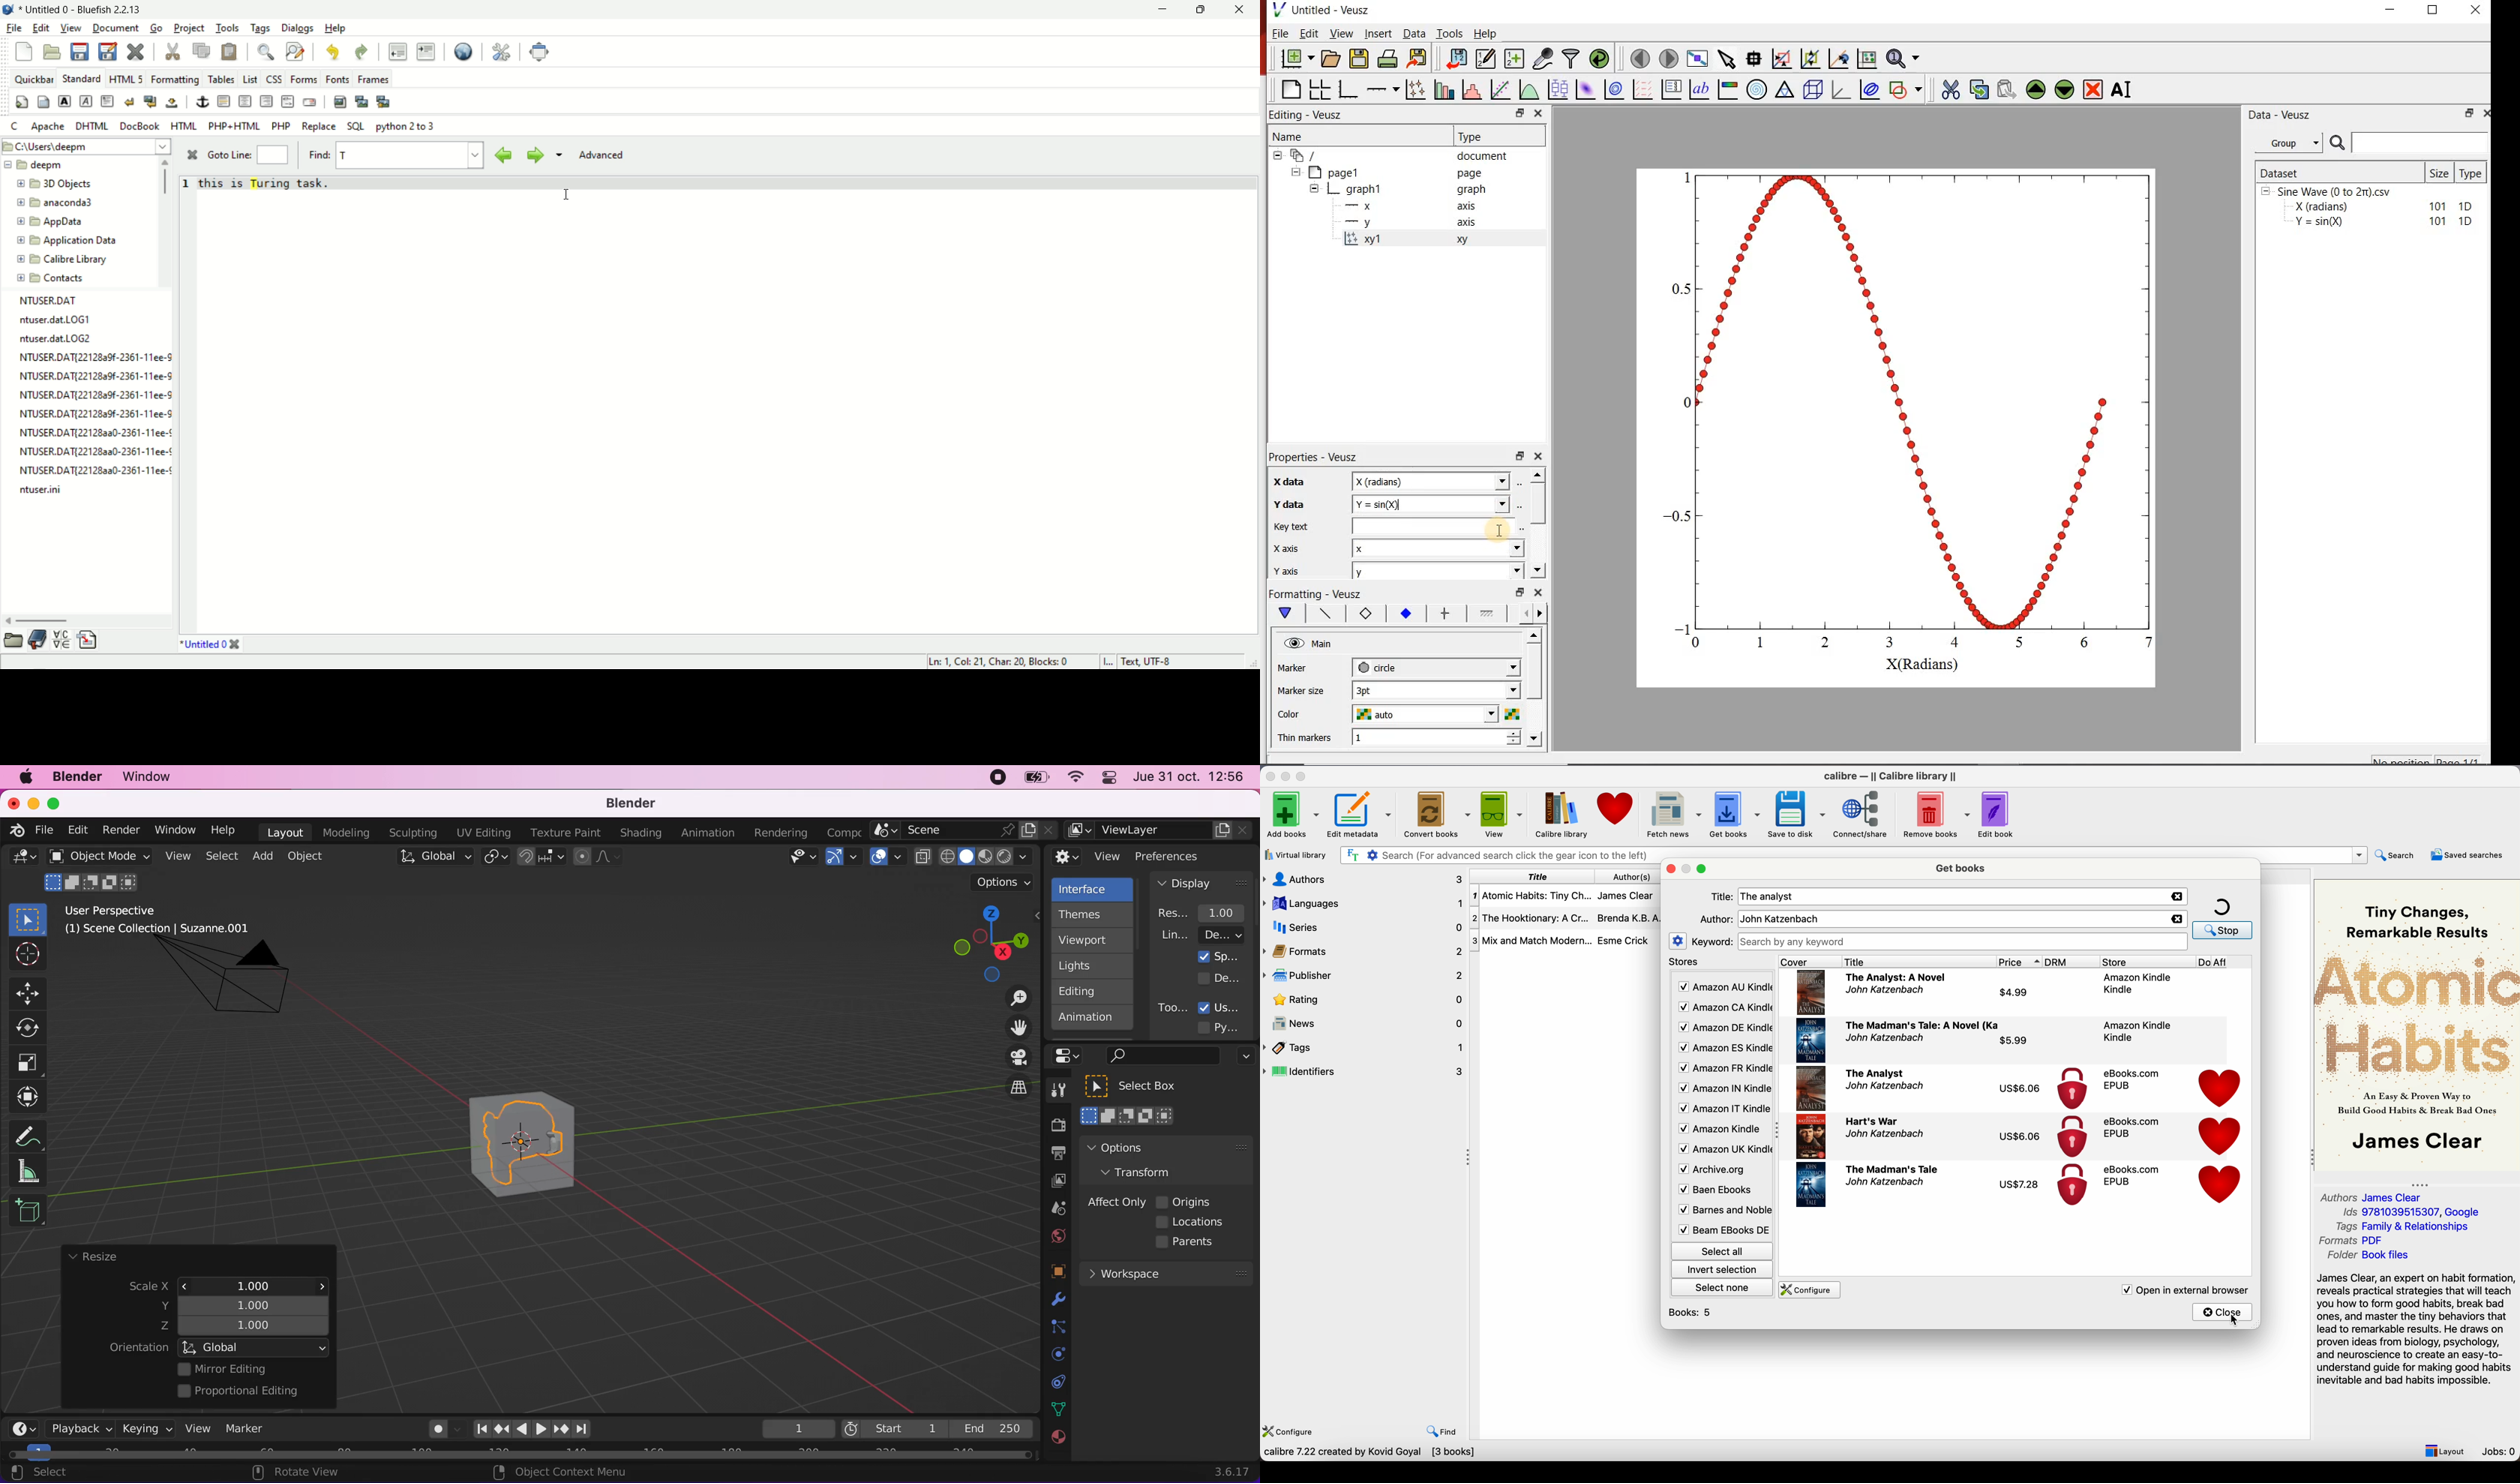  I want to click on Replace, so click(319, 127).